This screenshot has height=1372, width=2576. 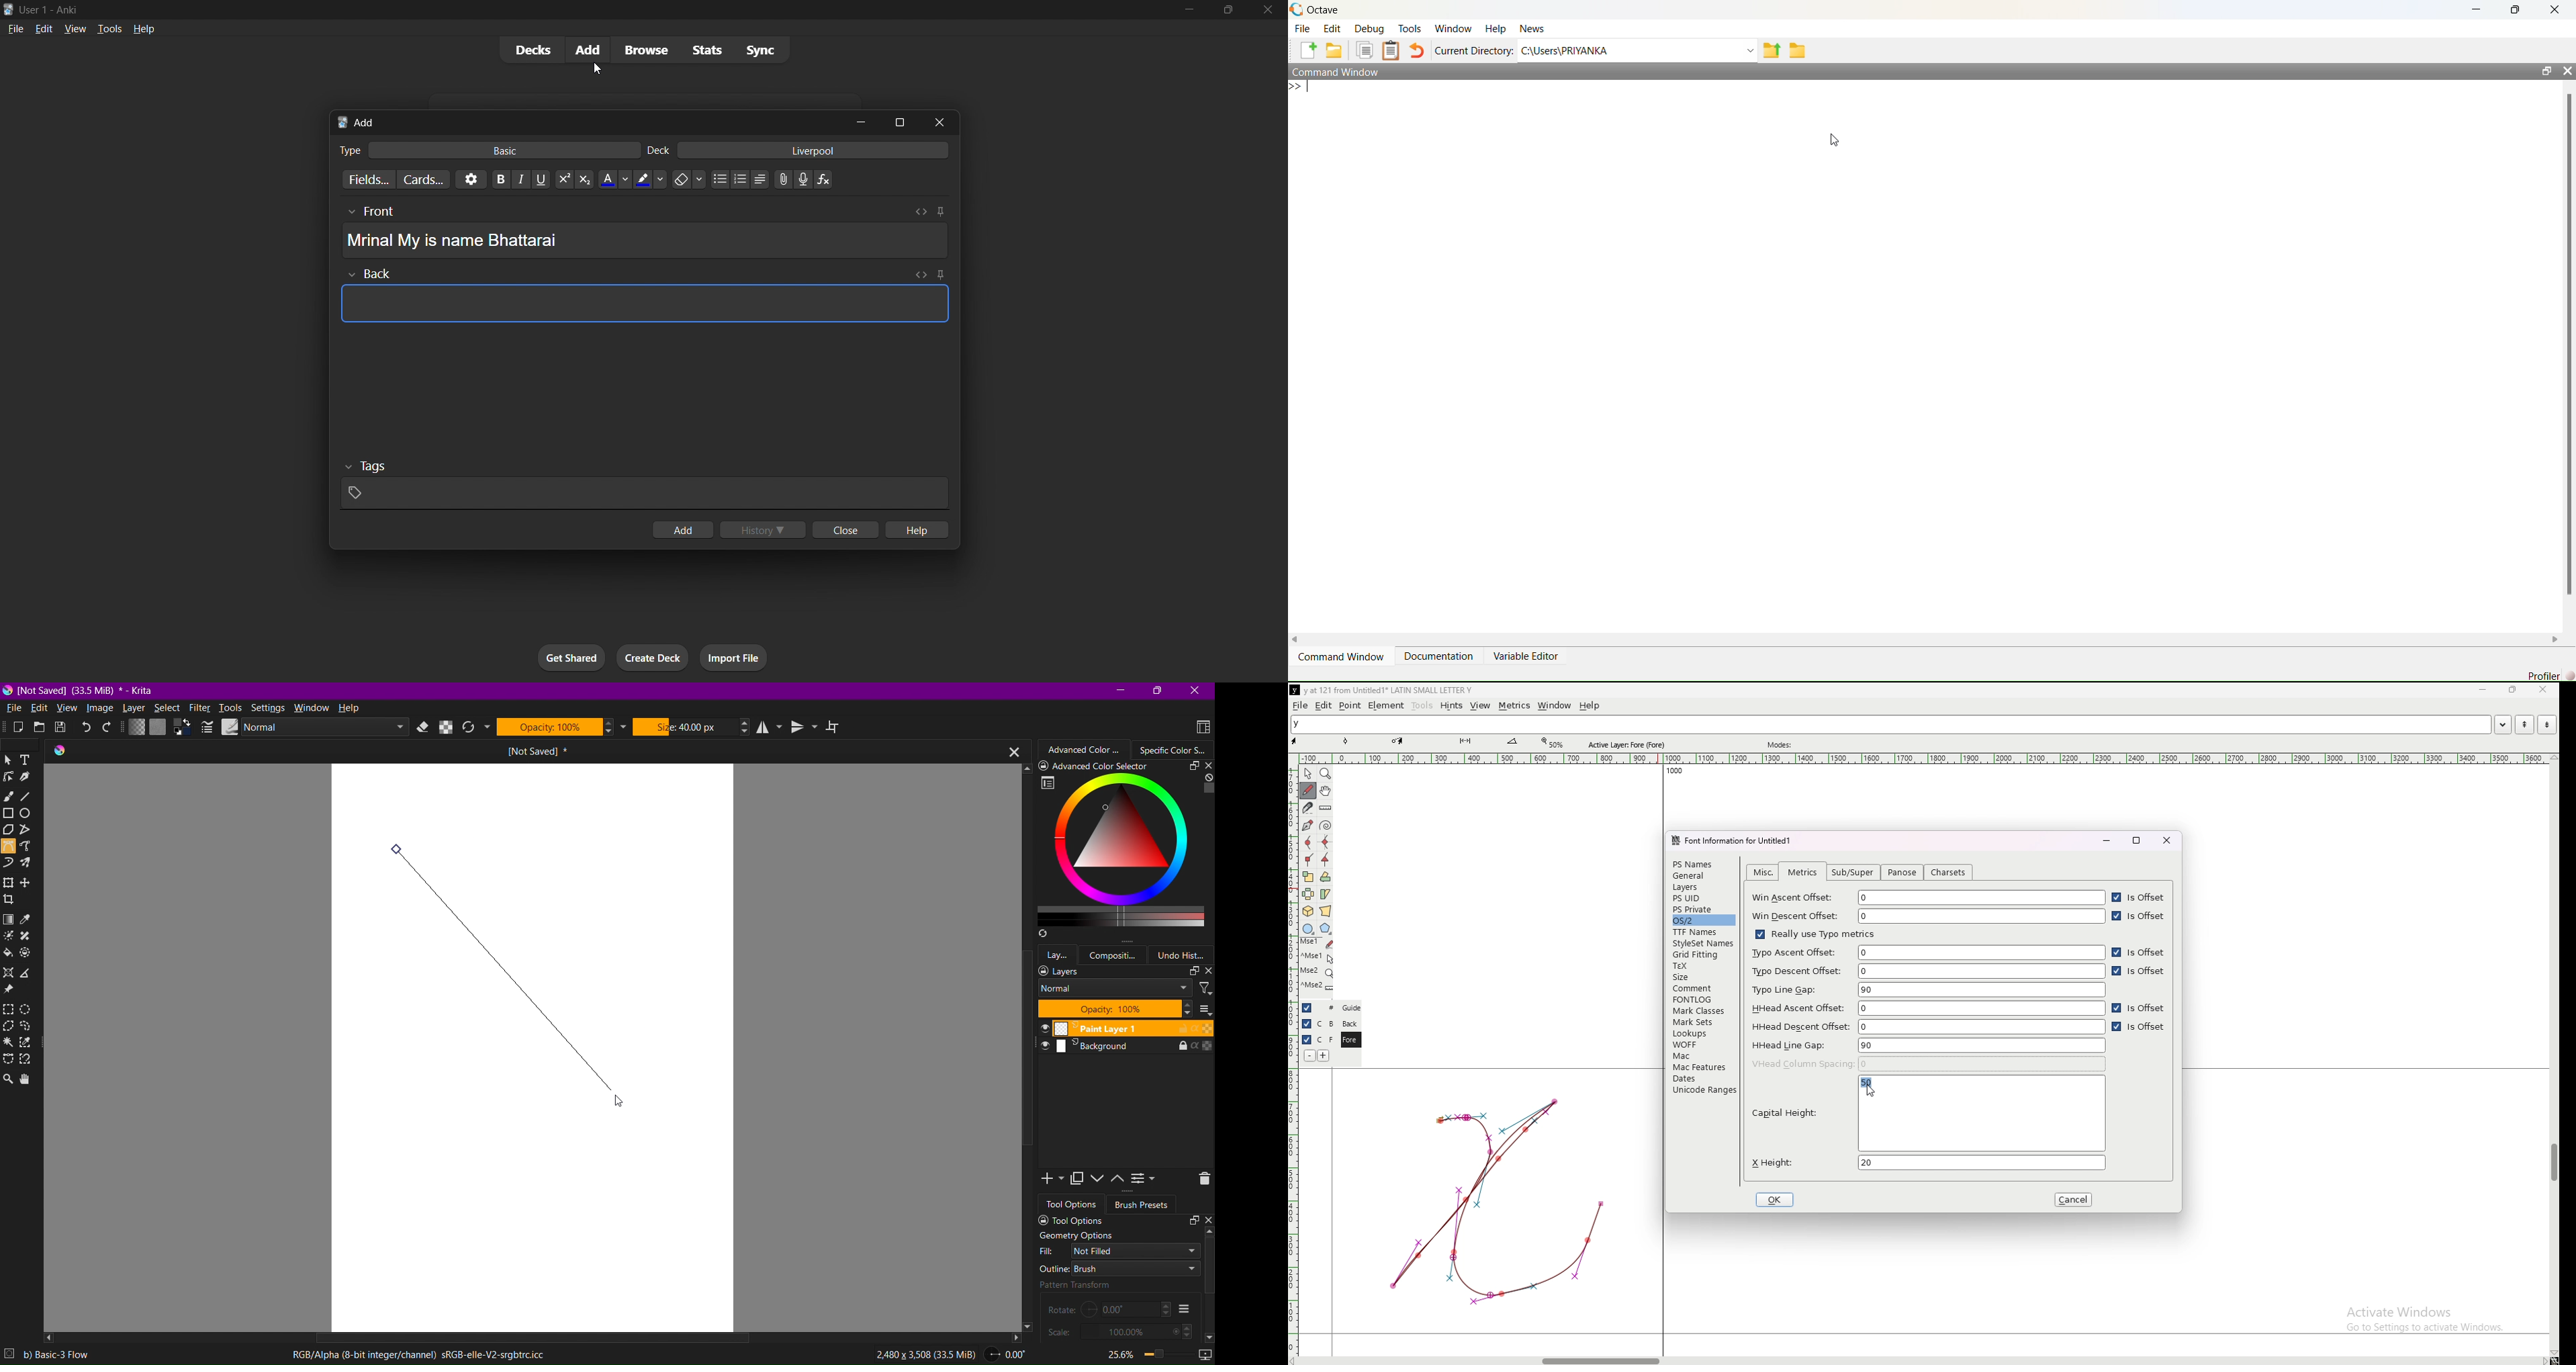 What do you see at coordinates (649, 232) in the screenshot?
I see `Card Front input field` at bounding box center [649, 232].